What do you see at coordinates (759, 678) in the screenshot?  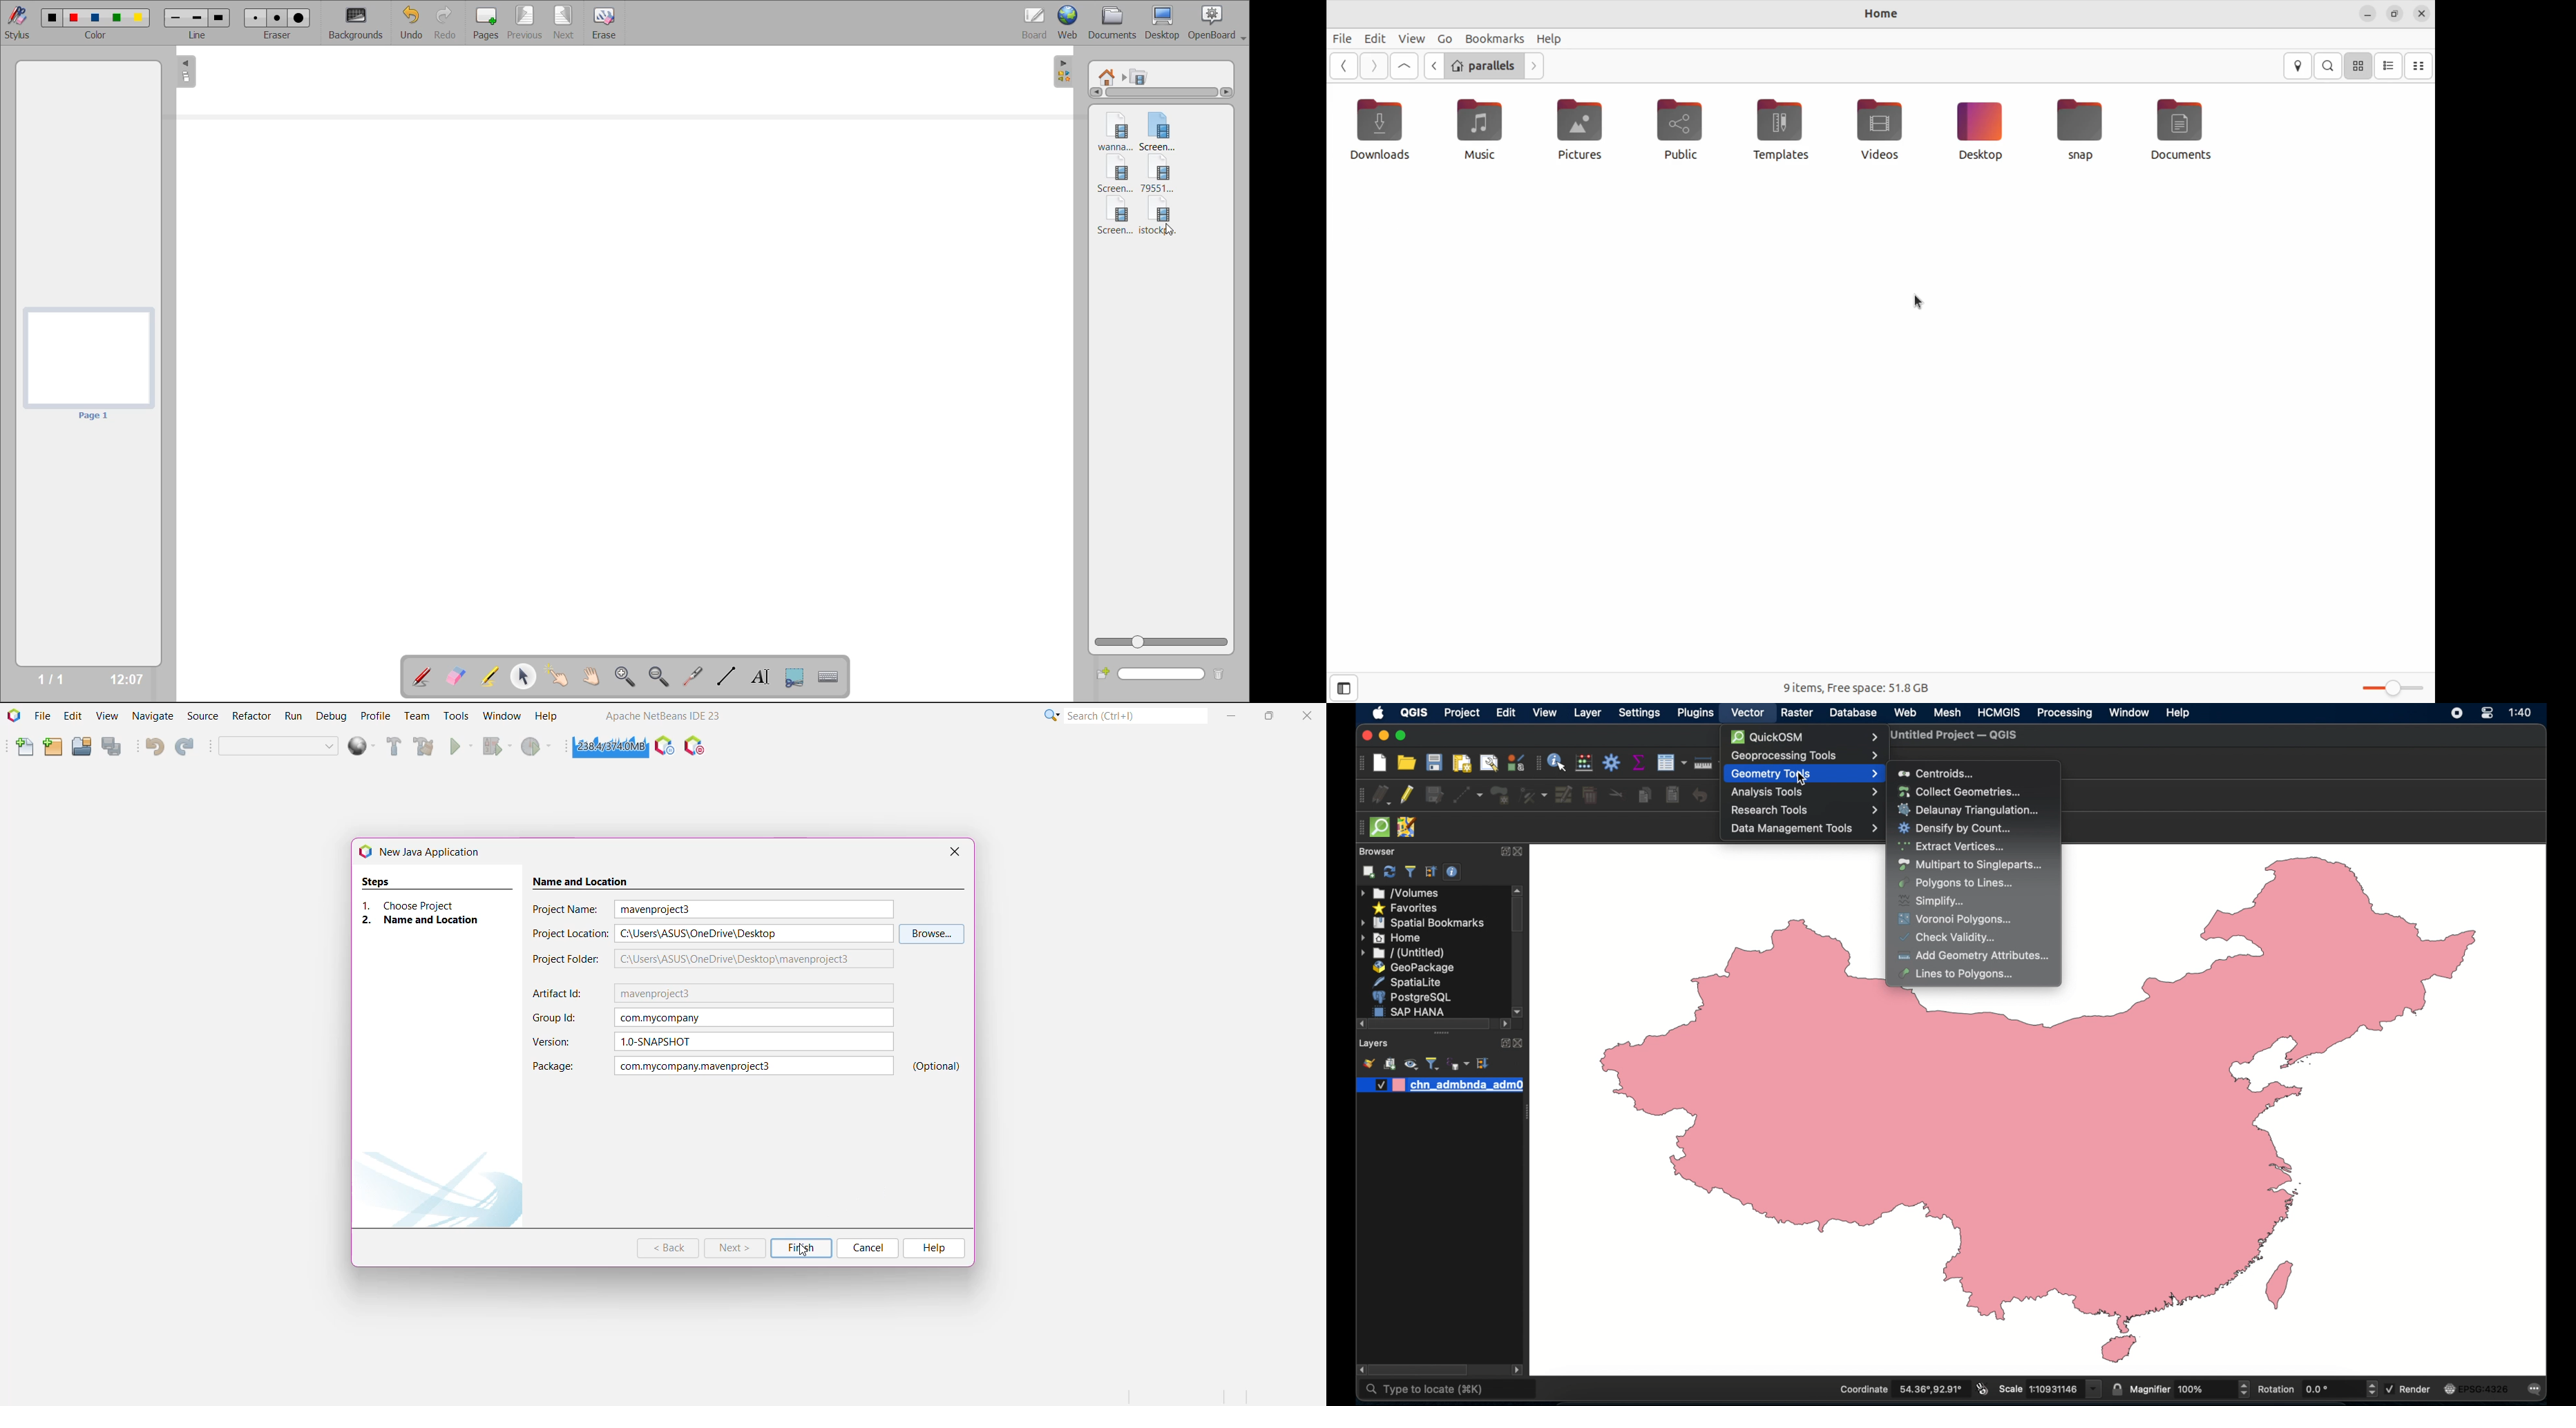 I see `write text` at bounding box center [759, 678].